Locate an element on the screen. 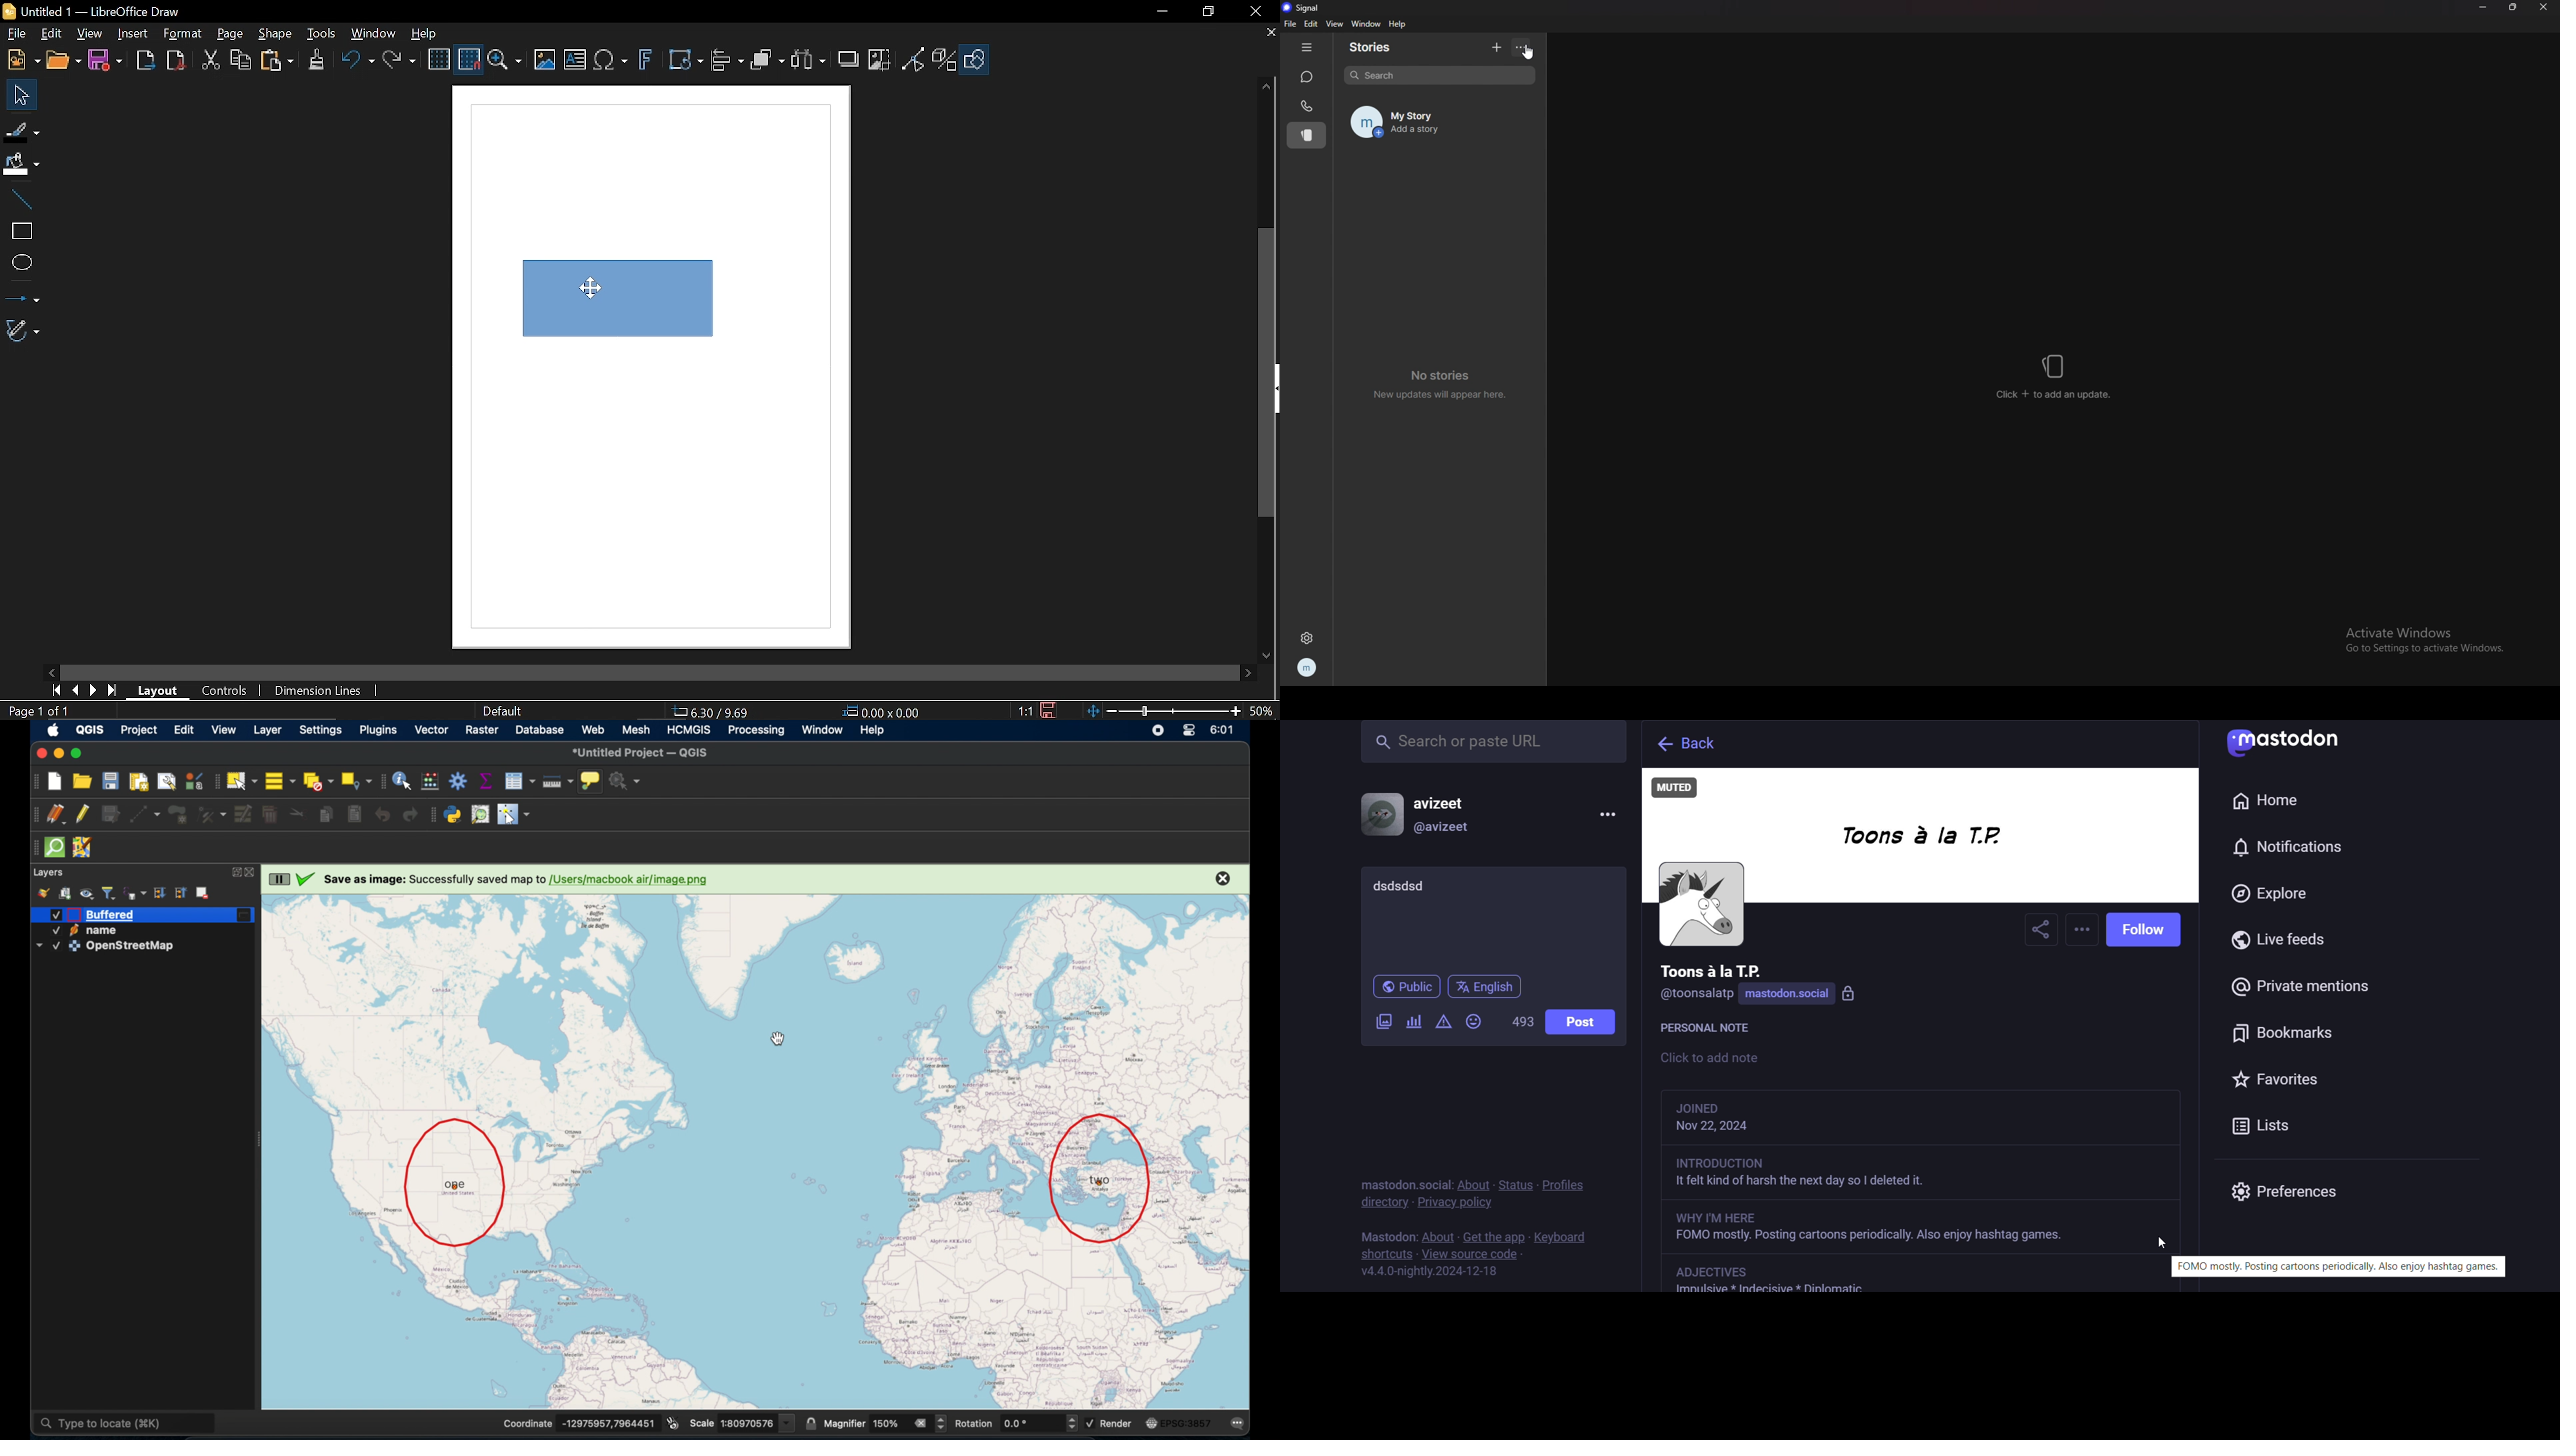 Image resolution: width=2576 pixels, height=1456 pixels. directory is located at coordinates (1379, 1205).